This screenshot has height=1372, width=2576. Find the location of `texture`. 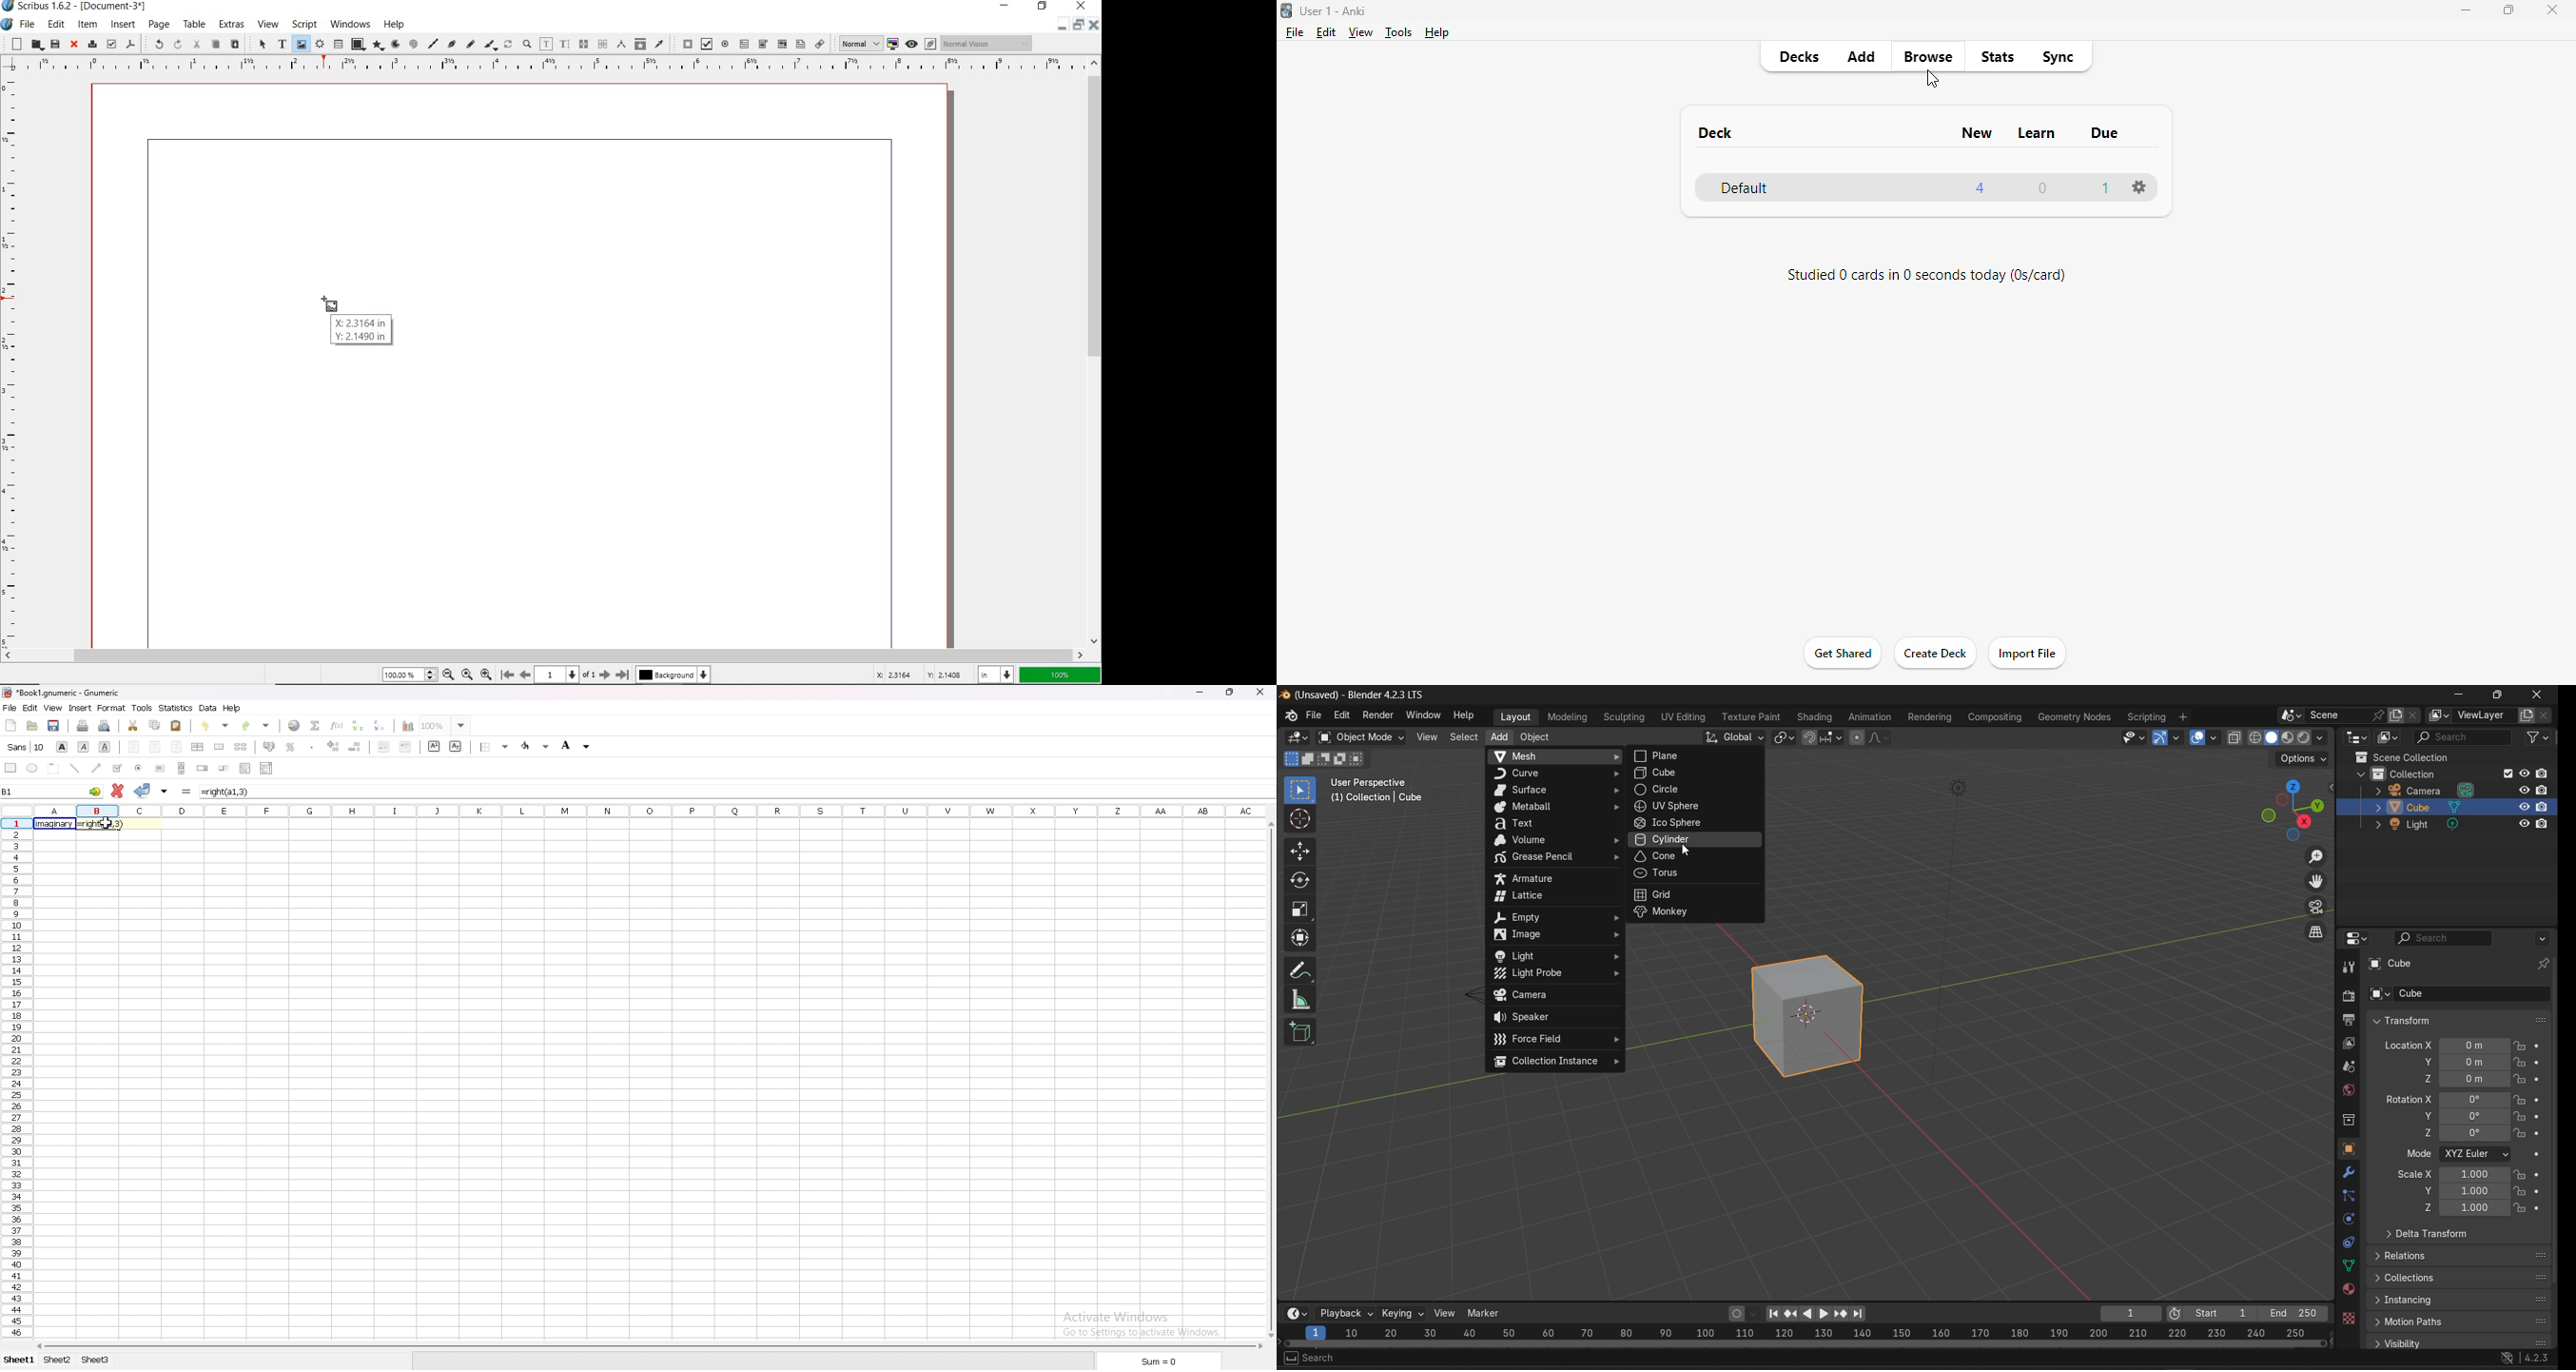

texture is located at coordinates (2349, 1320).